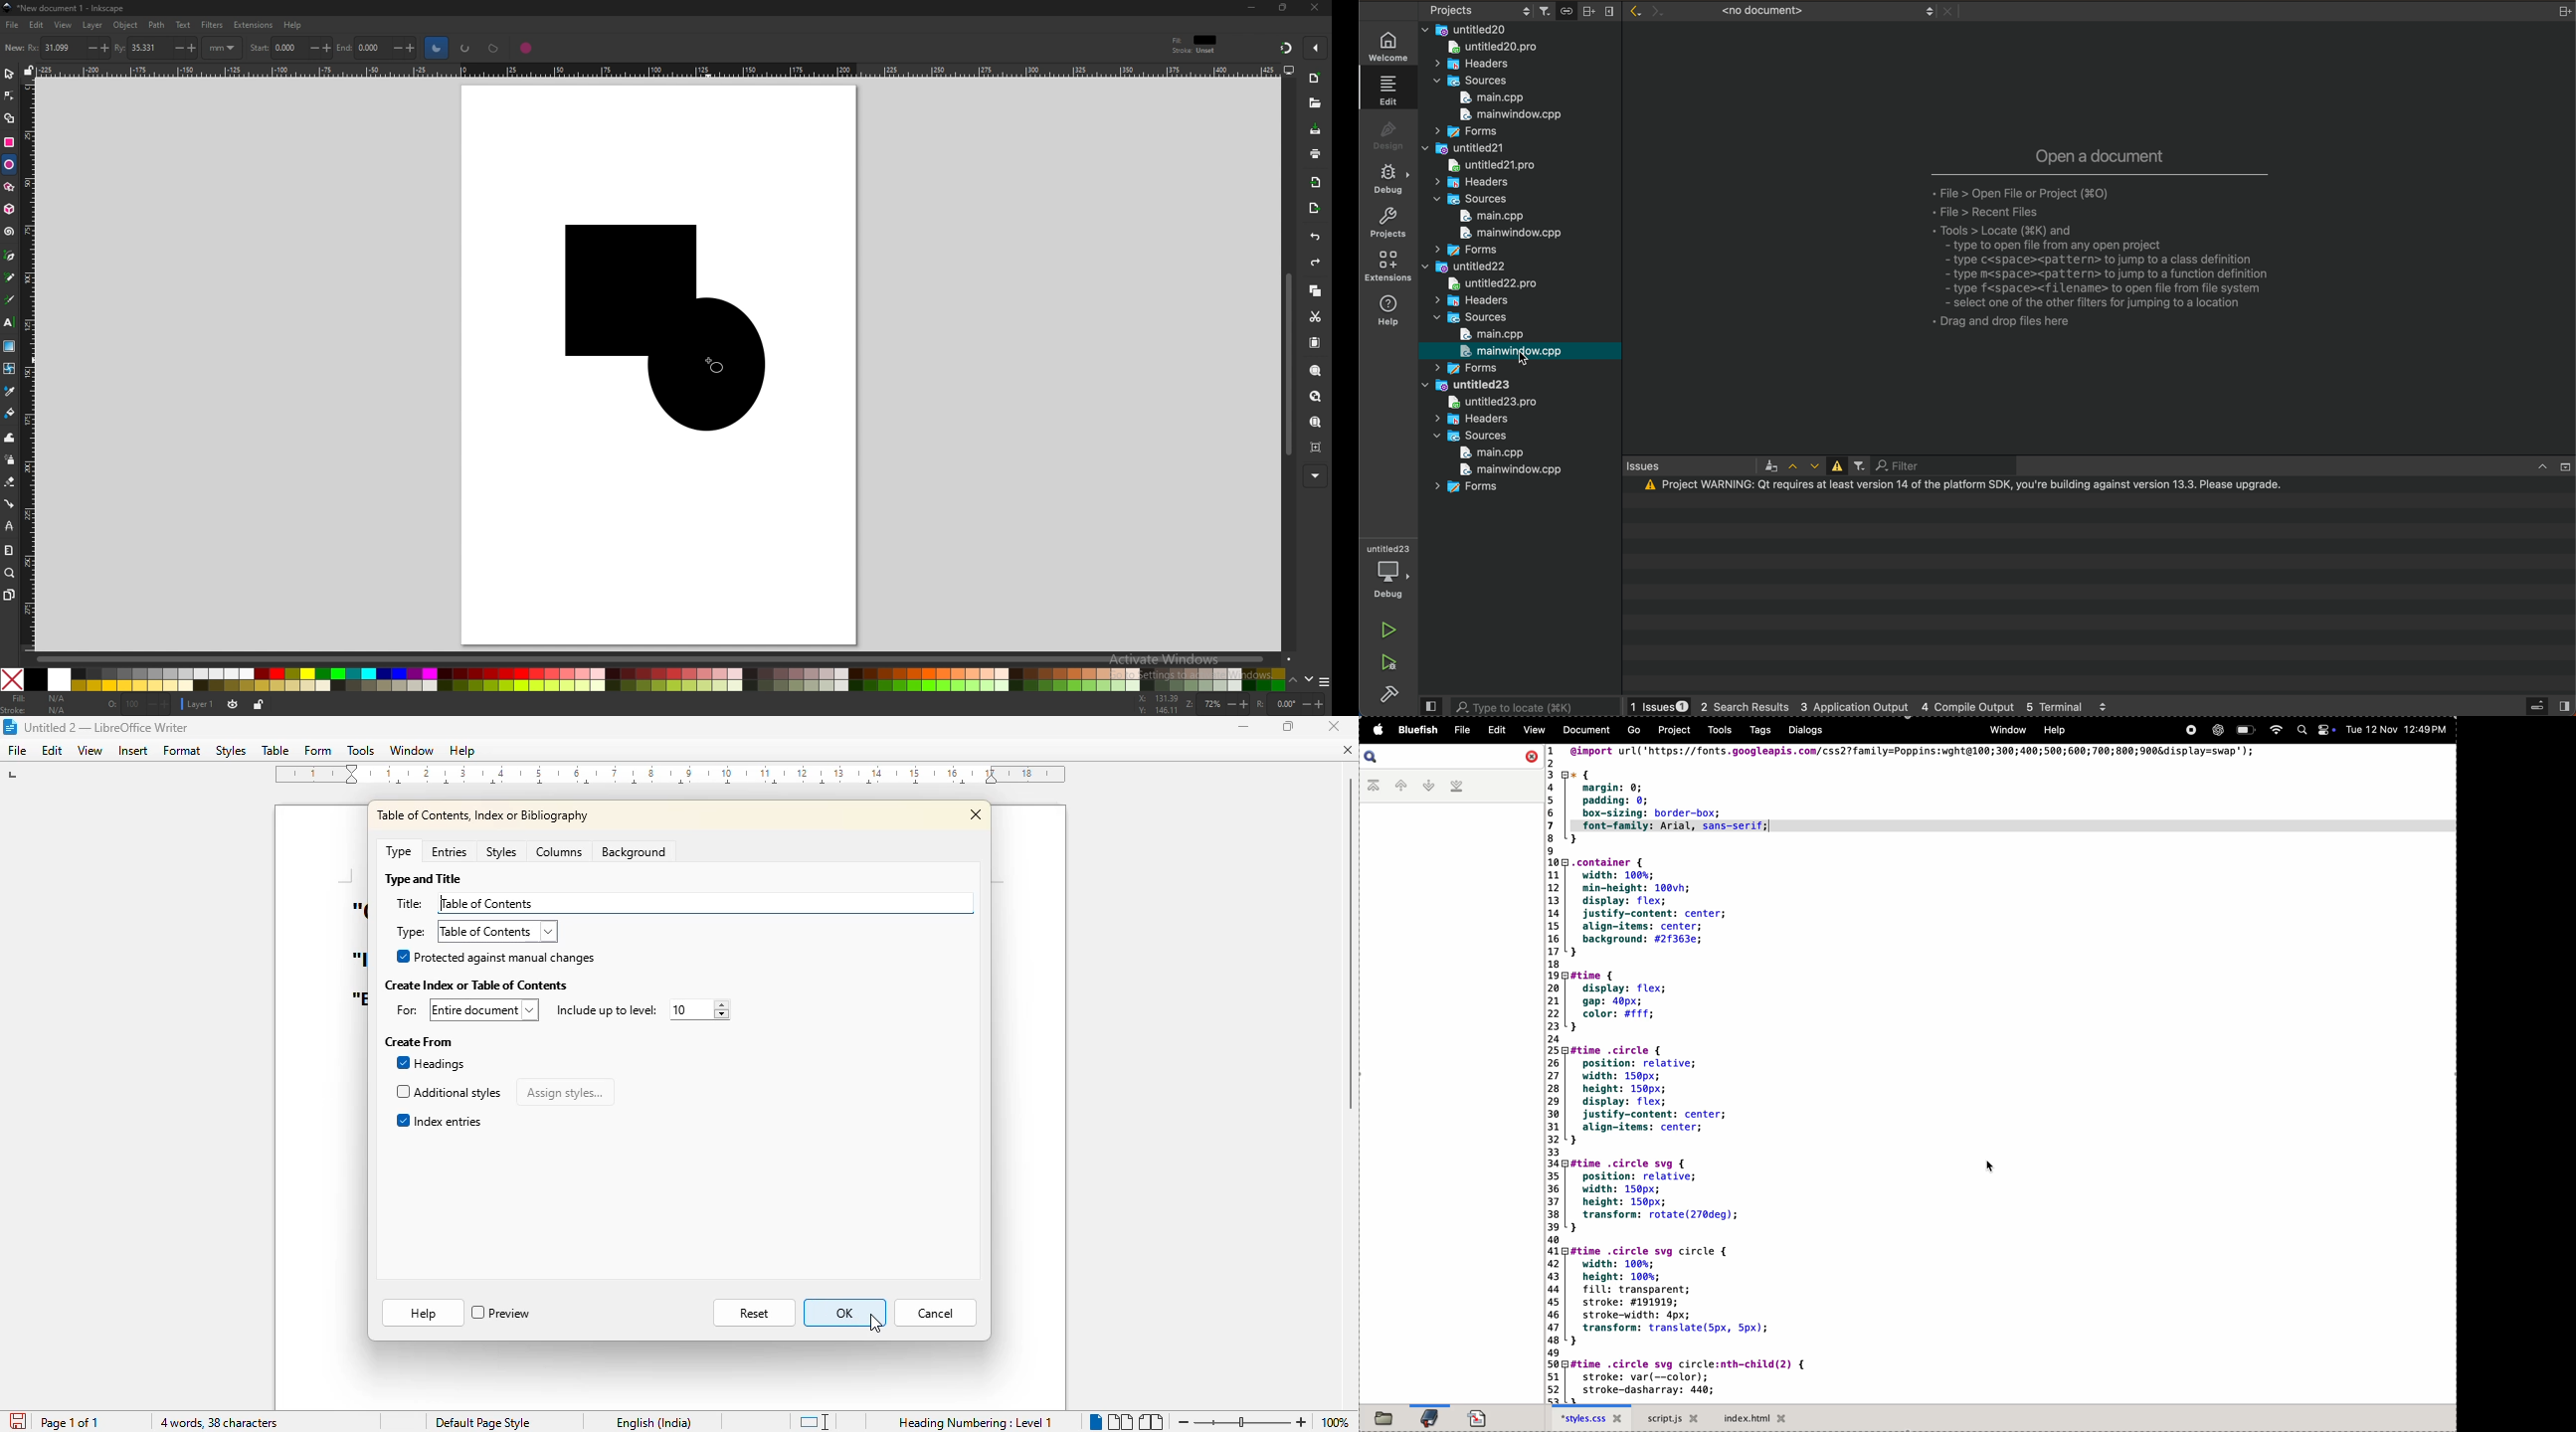 This screenshot has width=2576, height=1456. What do you see at coordinates (1316, 446) in the screenshot?
I see `zoom centre` at bounding box center [1316, 446].